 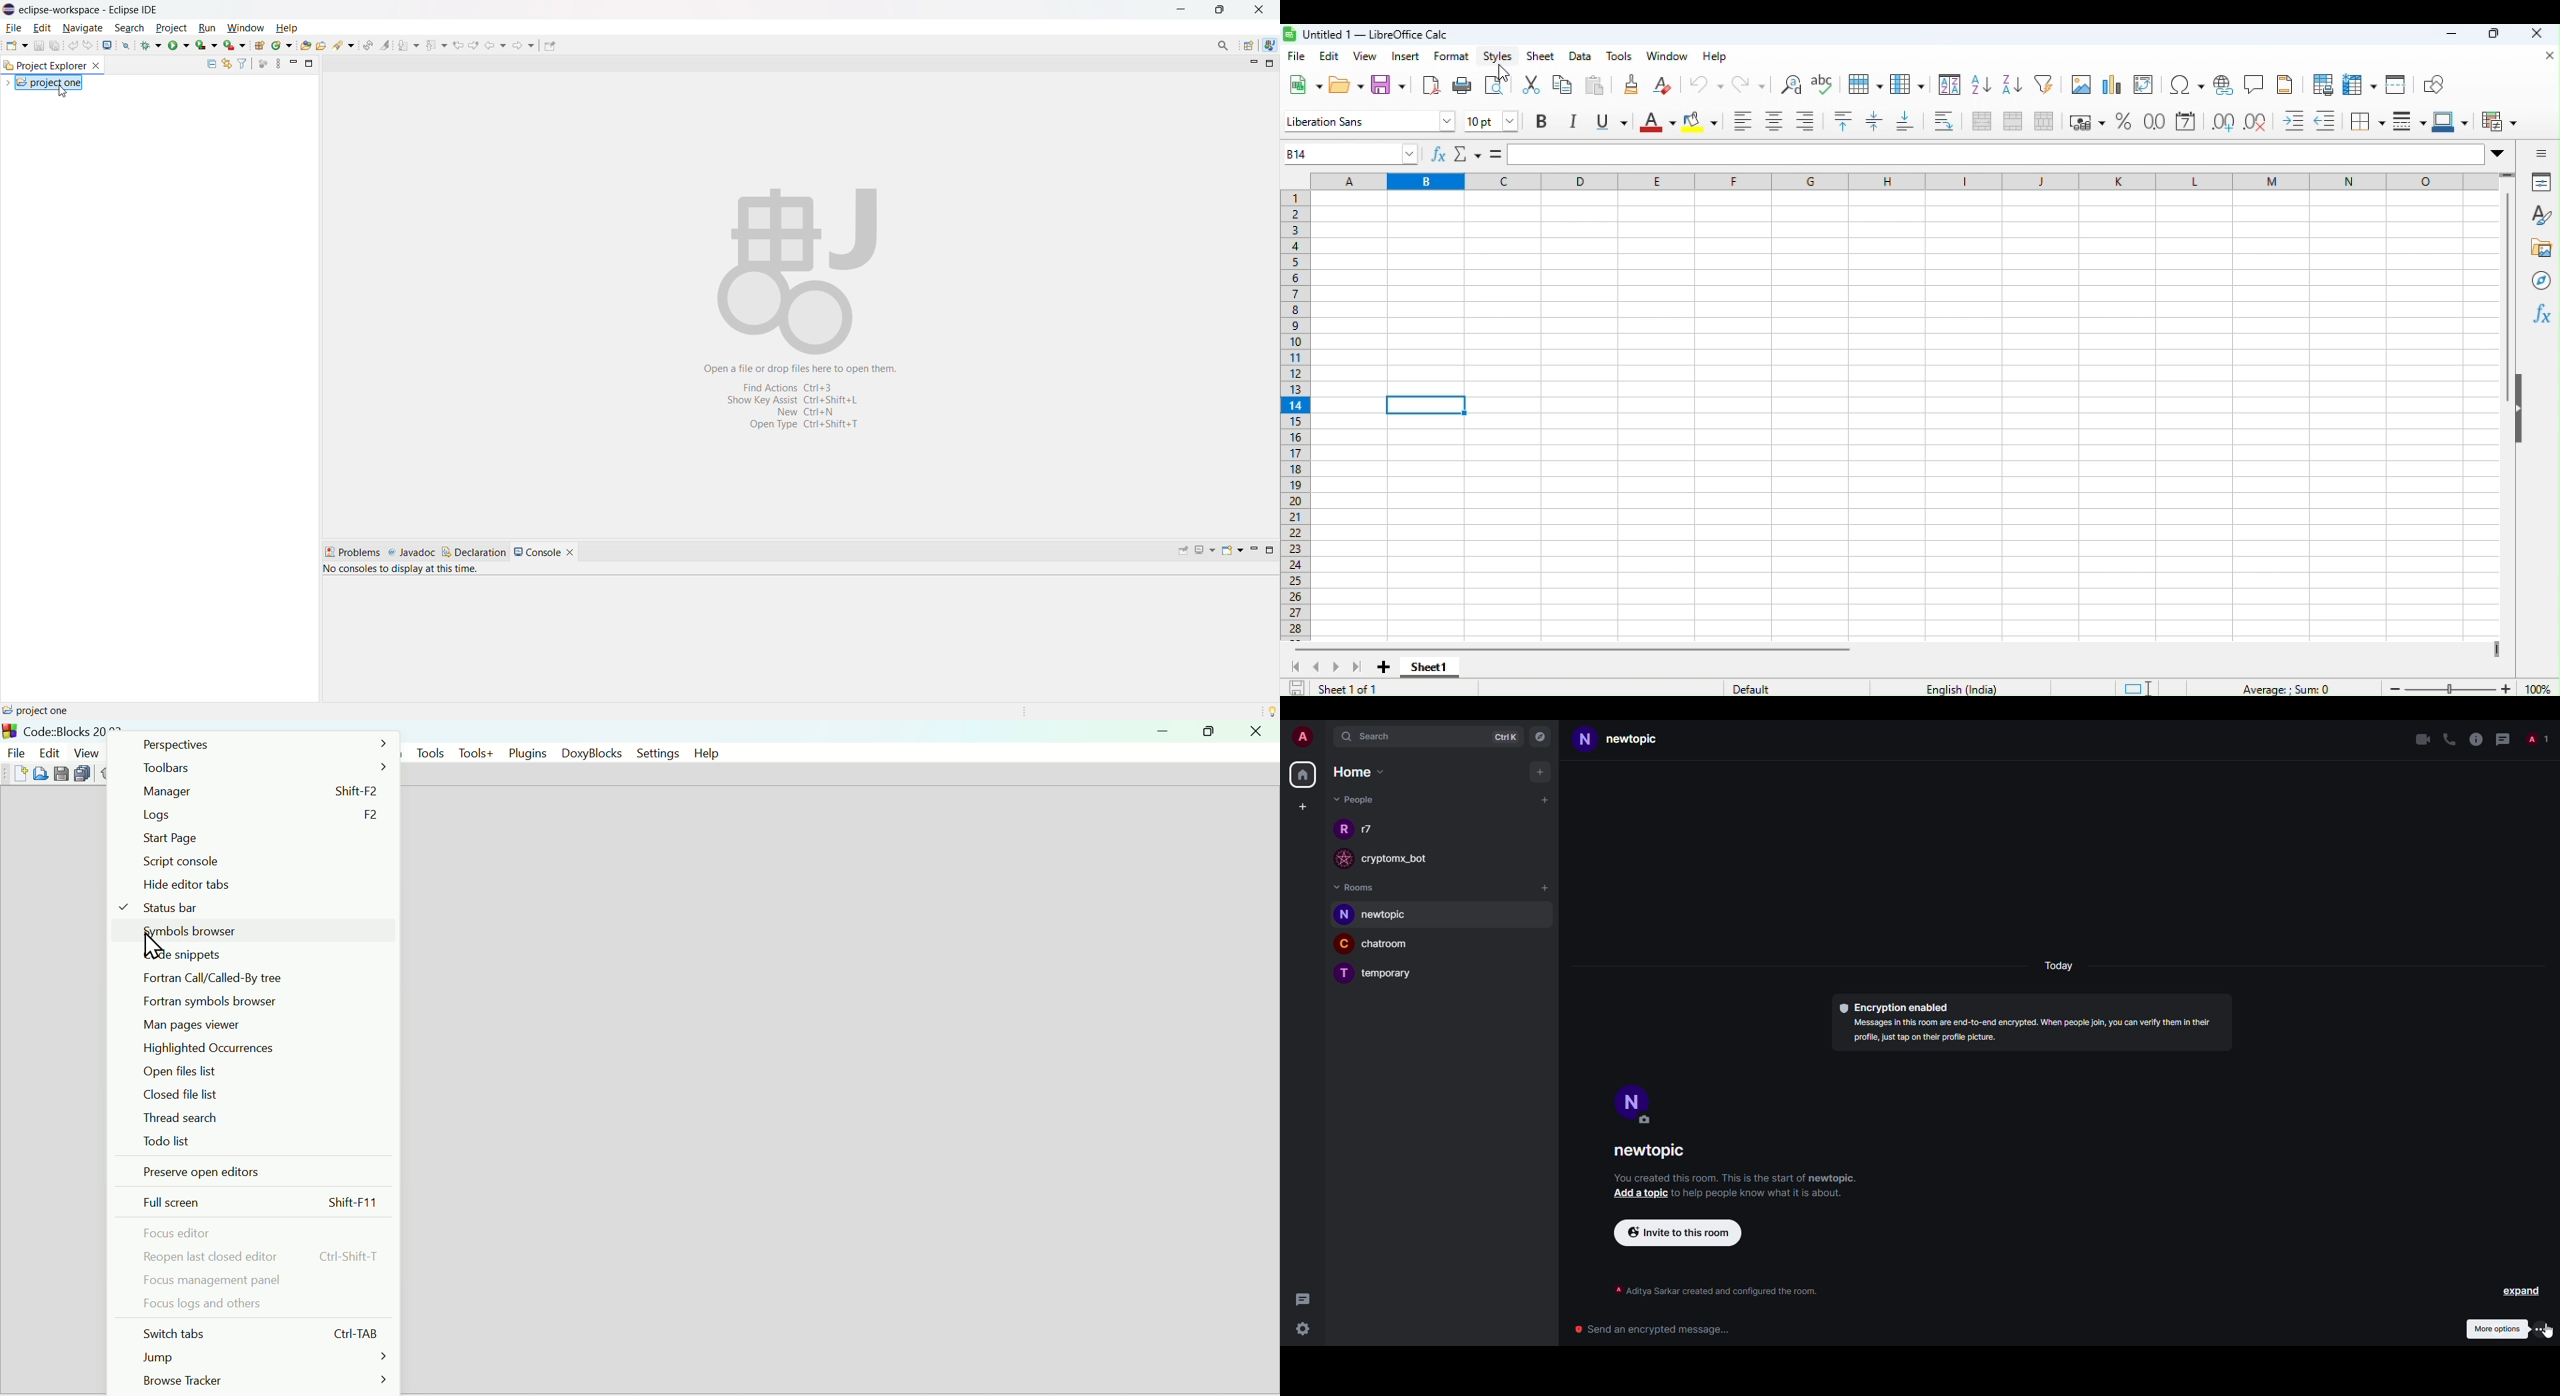 I want to click on expand, so click(x=2521, y=1294).